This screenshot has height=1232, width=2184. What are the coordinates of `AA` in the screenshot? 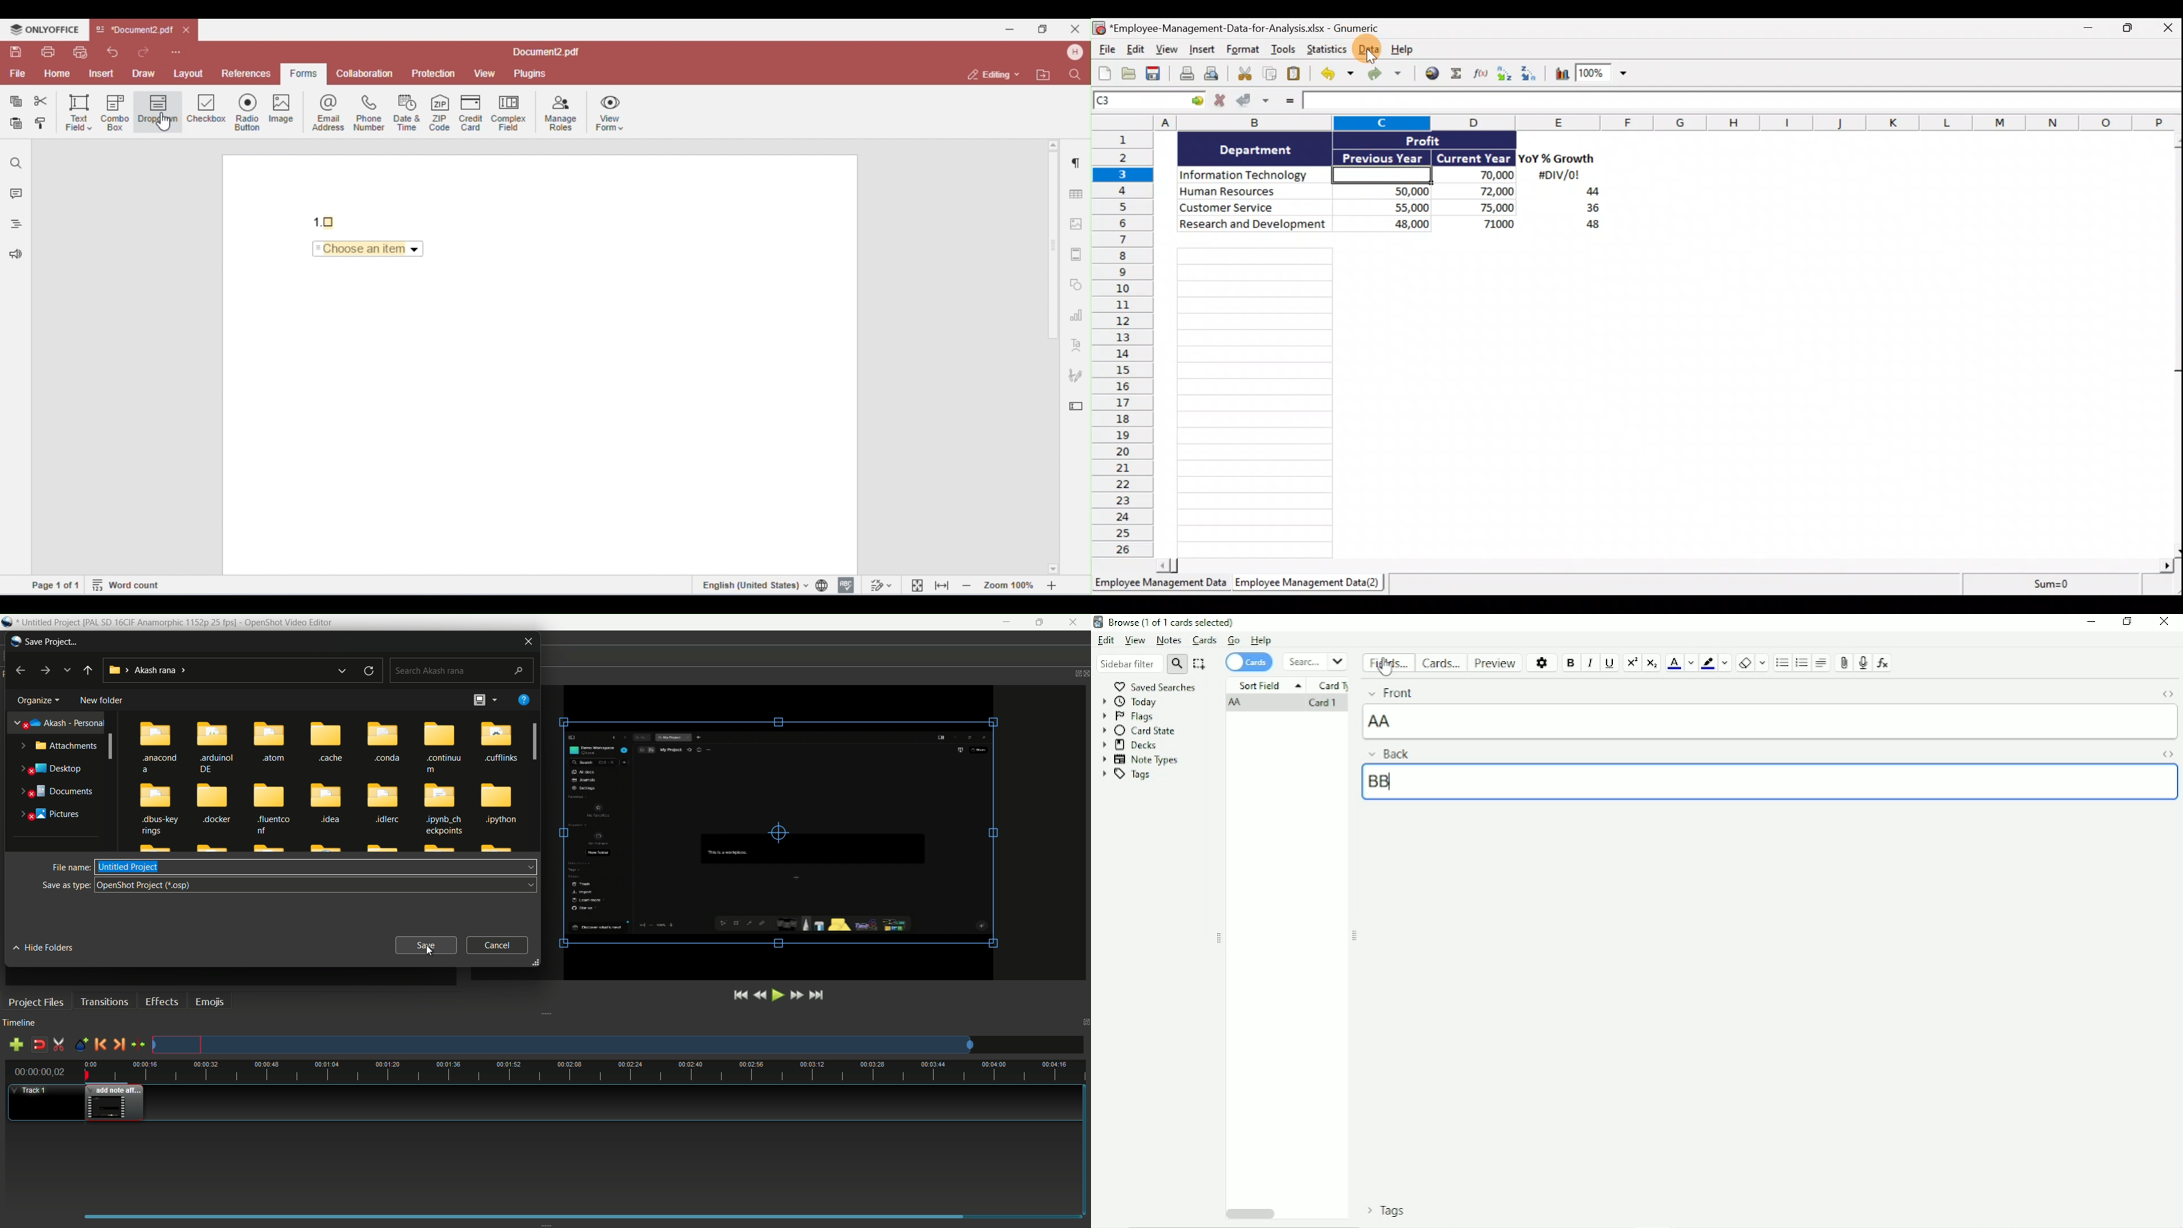 It's located at (1382, 721).